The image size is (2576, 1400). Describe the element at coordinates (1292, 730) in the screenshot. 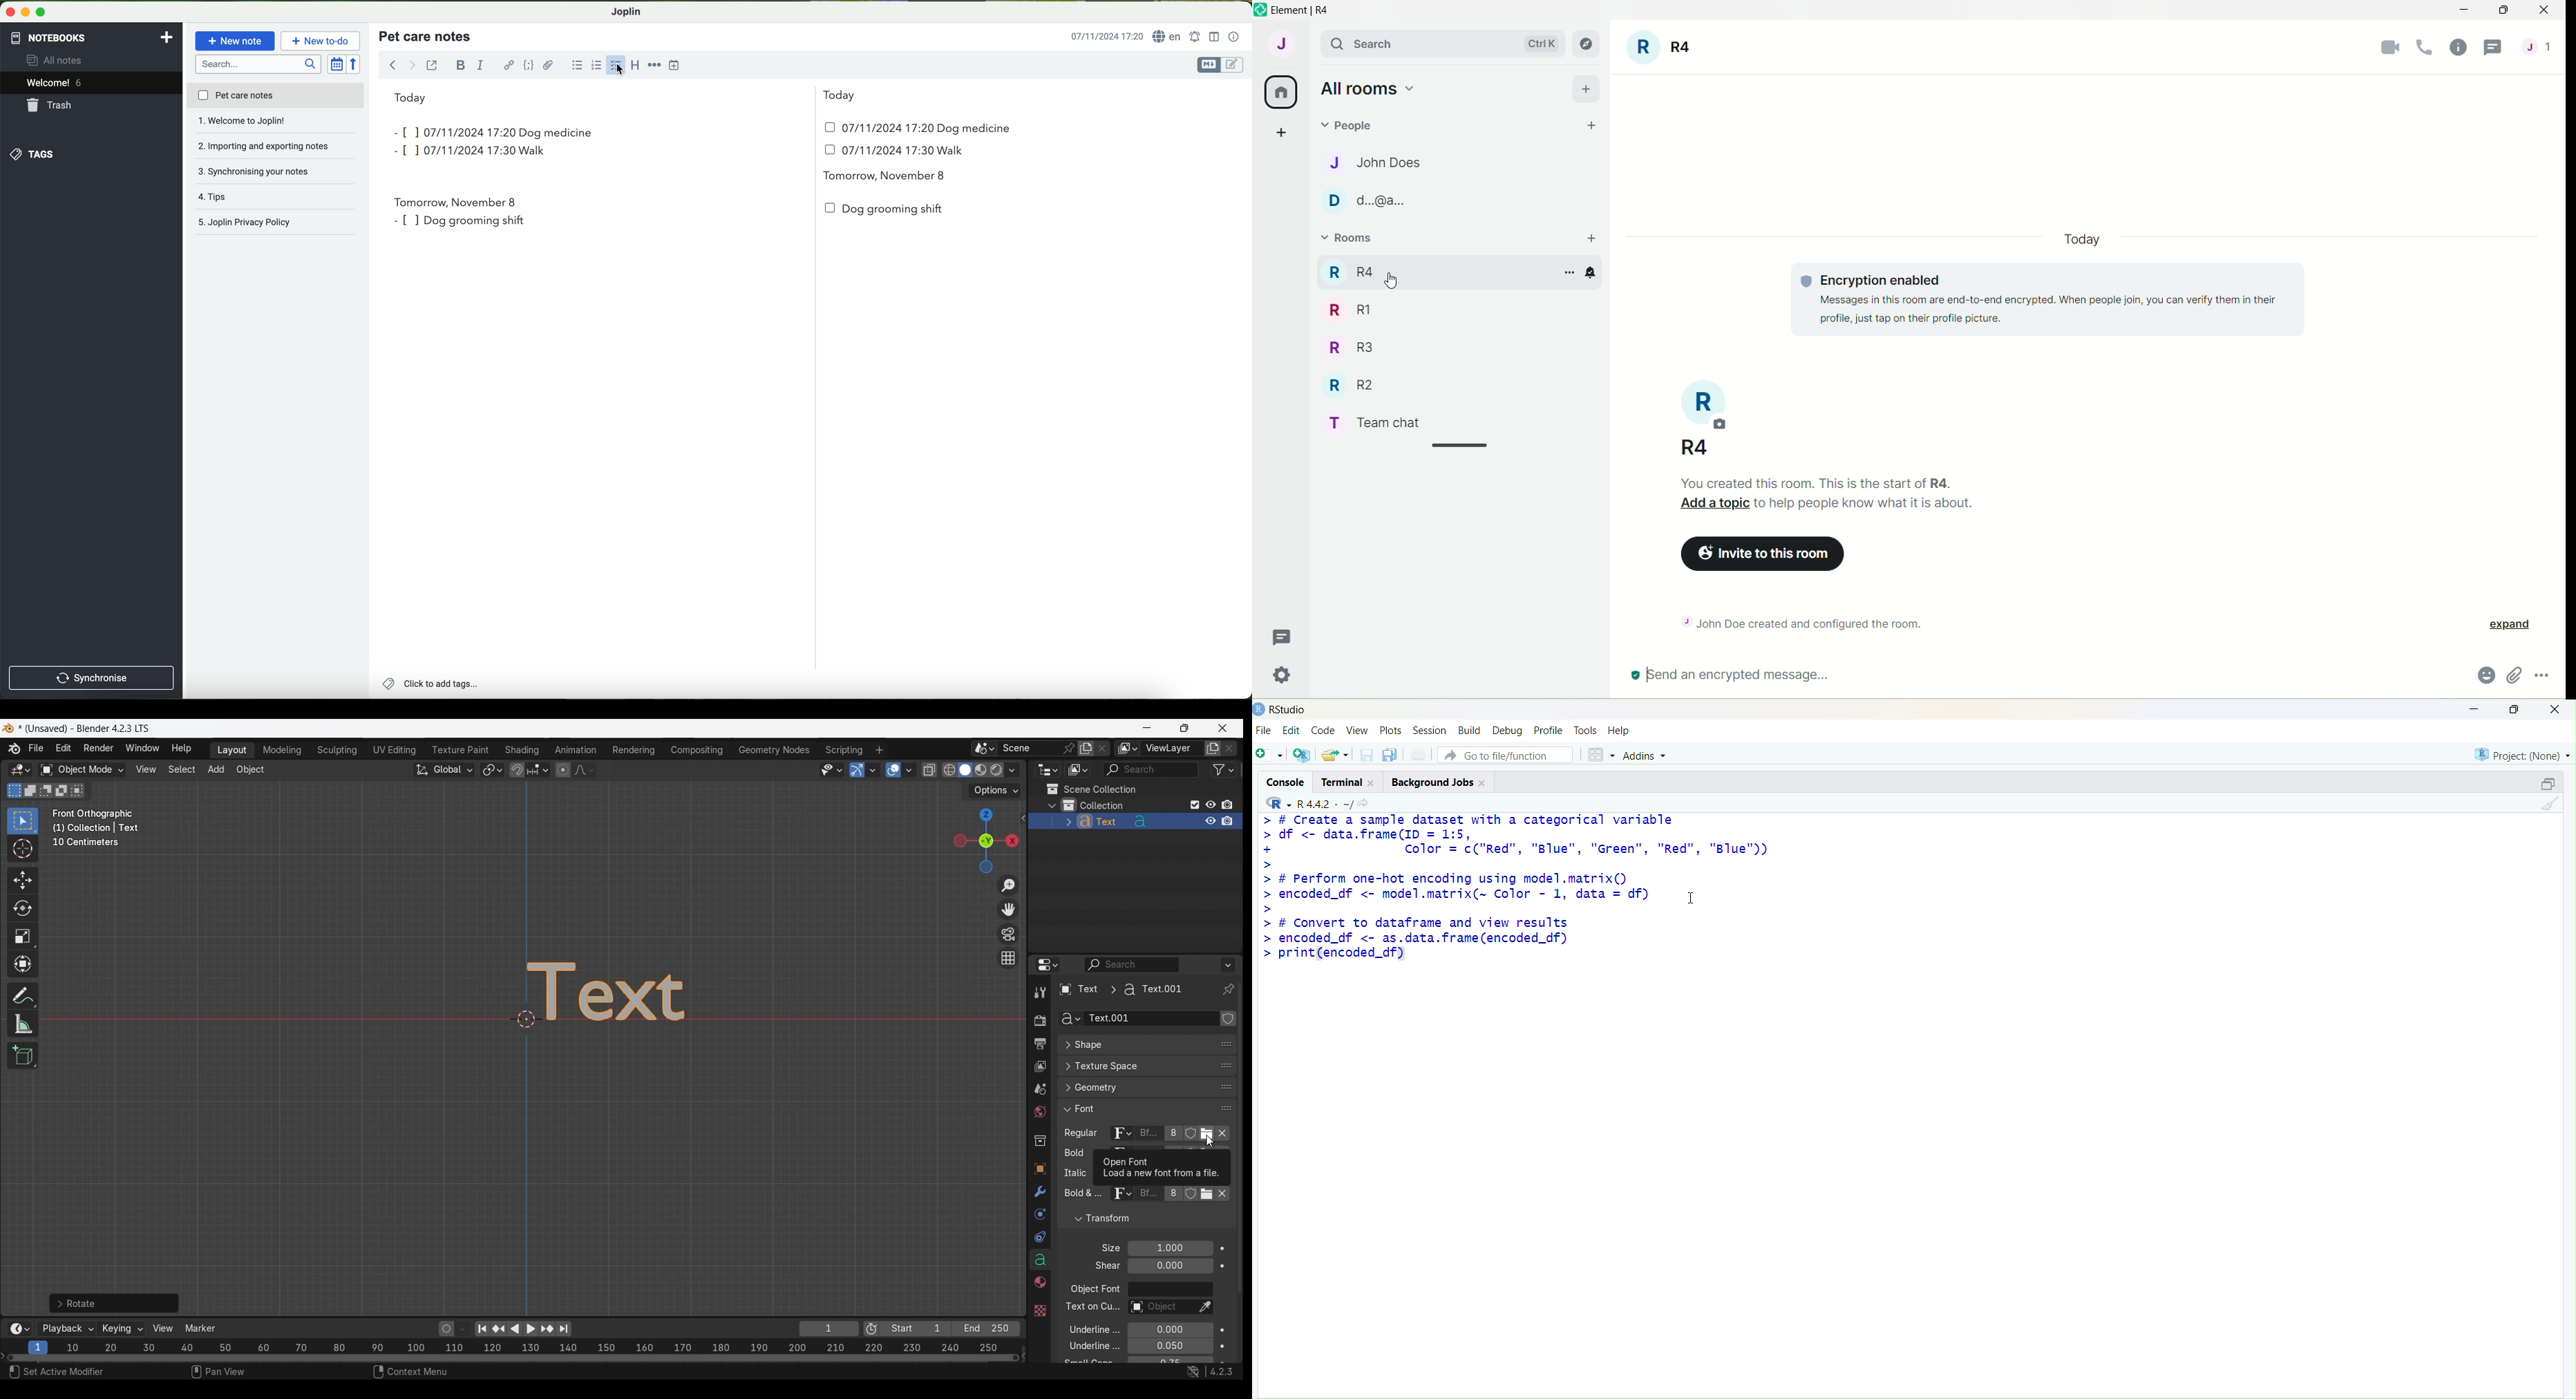

I see `edit` at that location.